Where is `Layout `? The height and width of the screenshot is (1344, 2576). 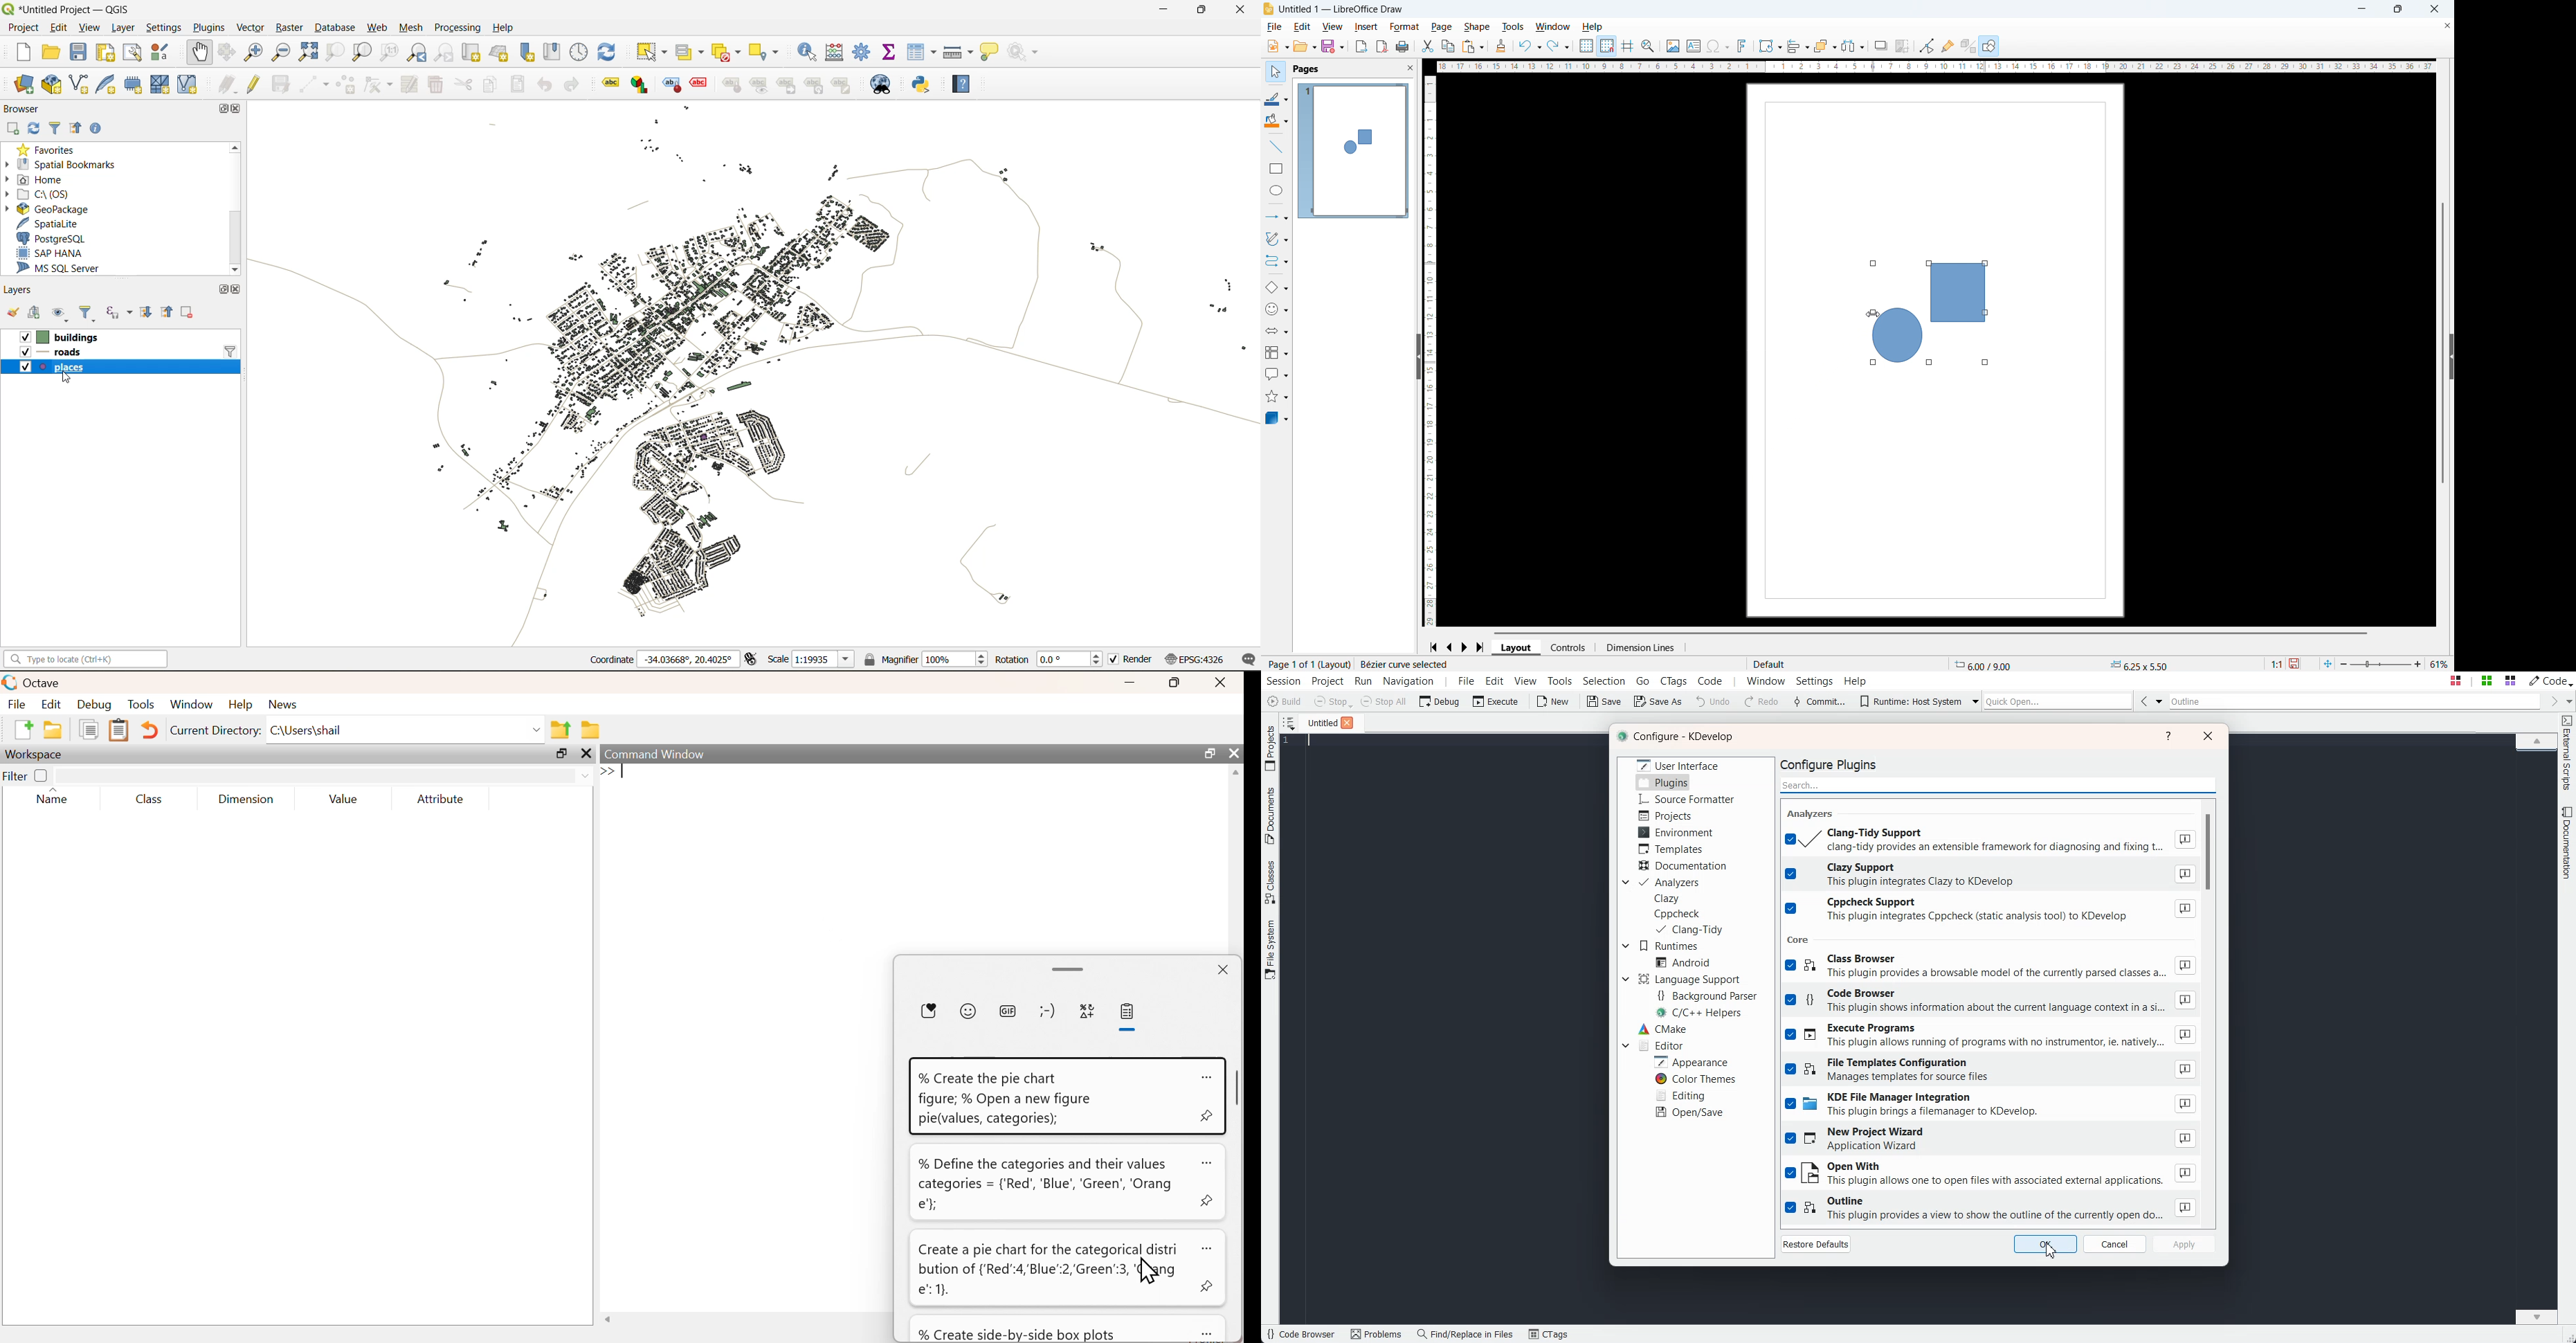
Layout  is located at coordinates (1516, 648).